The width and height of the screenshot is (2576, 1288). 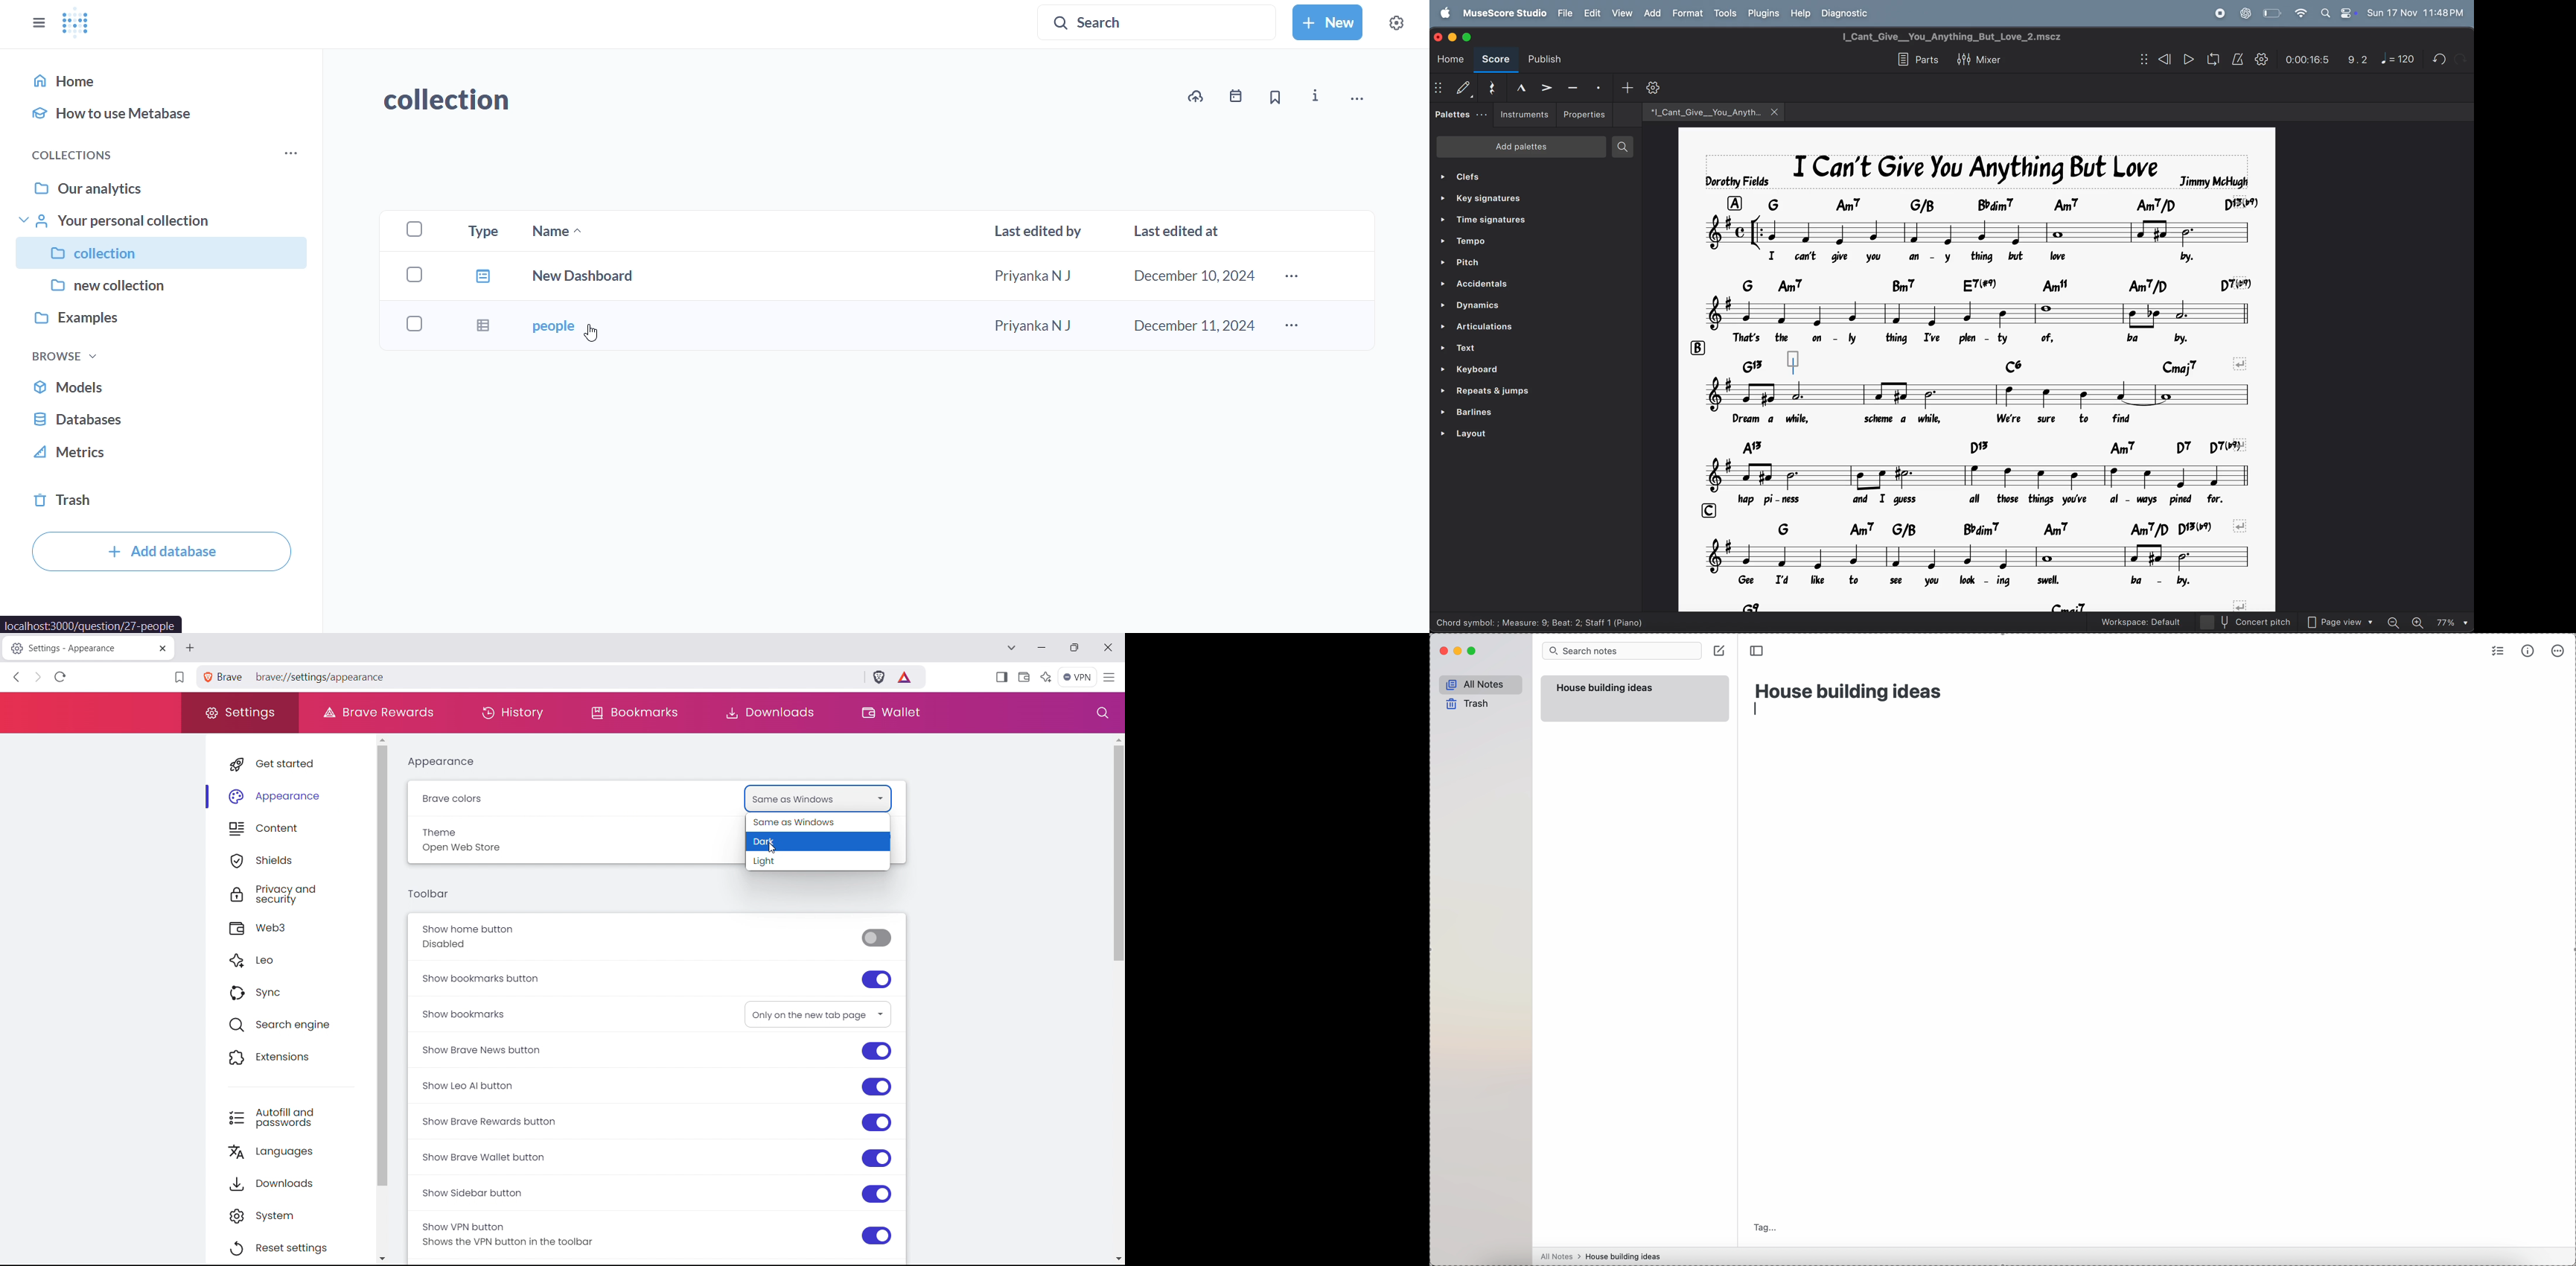 What do you see at coordinates (1548, 87) in the screenshot?
I see `accent` at bounding box center [1548, 87].